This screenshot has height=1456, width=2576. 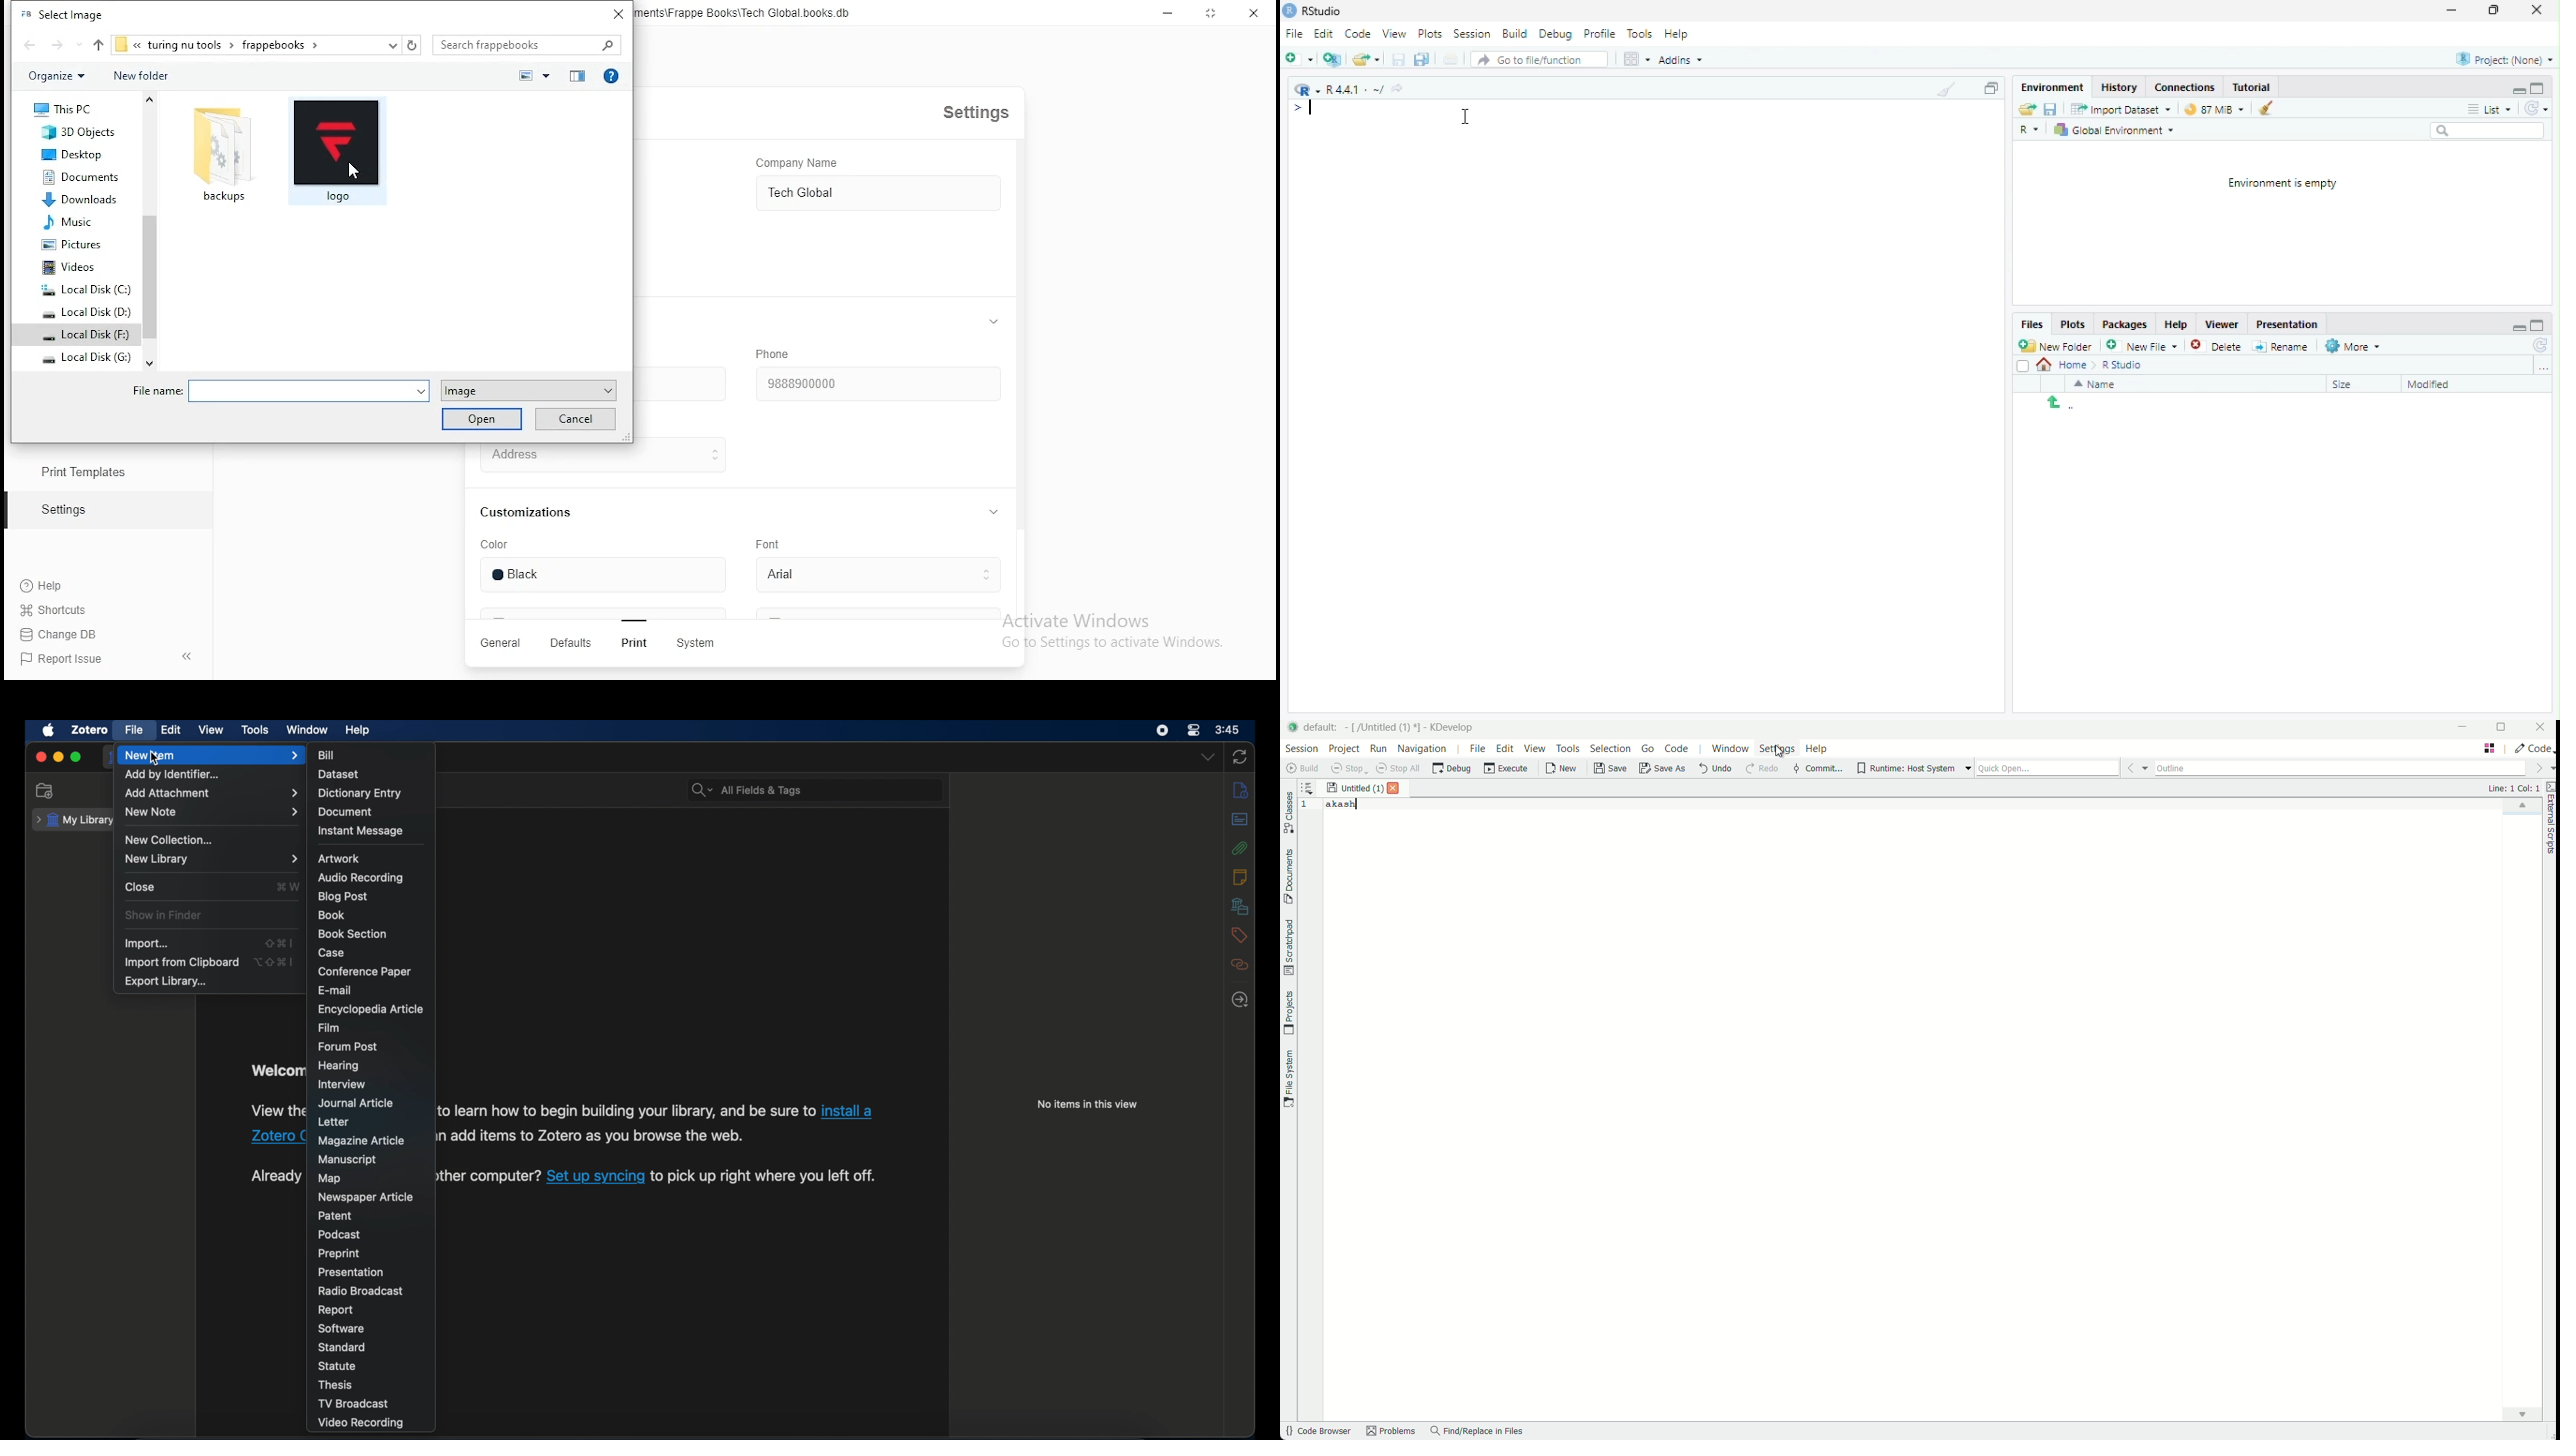 I want to click on thesis, so click(x=337, y=1383).